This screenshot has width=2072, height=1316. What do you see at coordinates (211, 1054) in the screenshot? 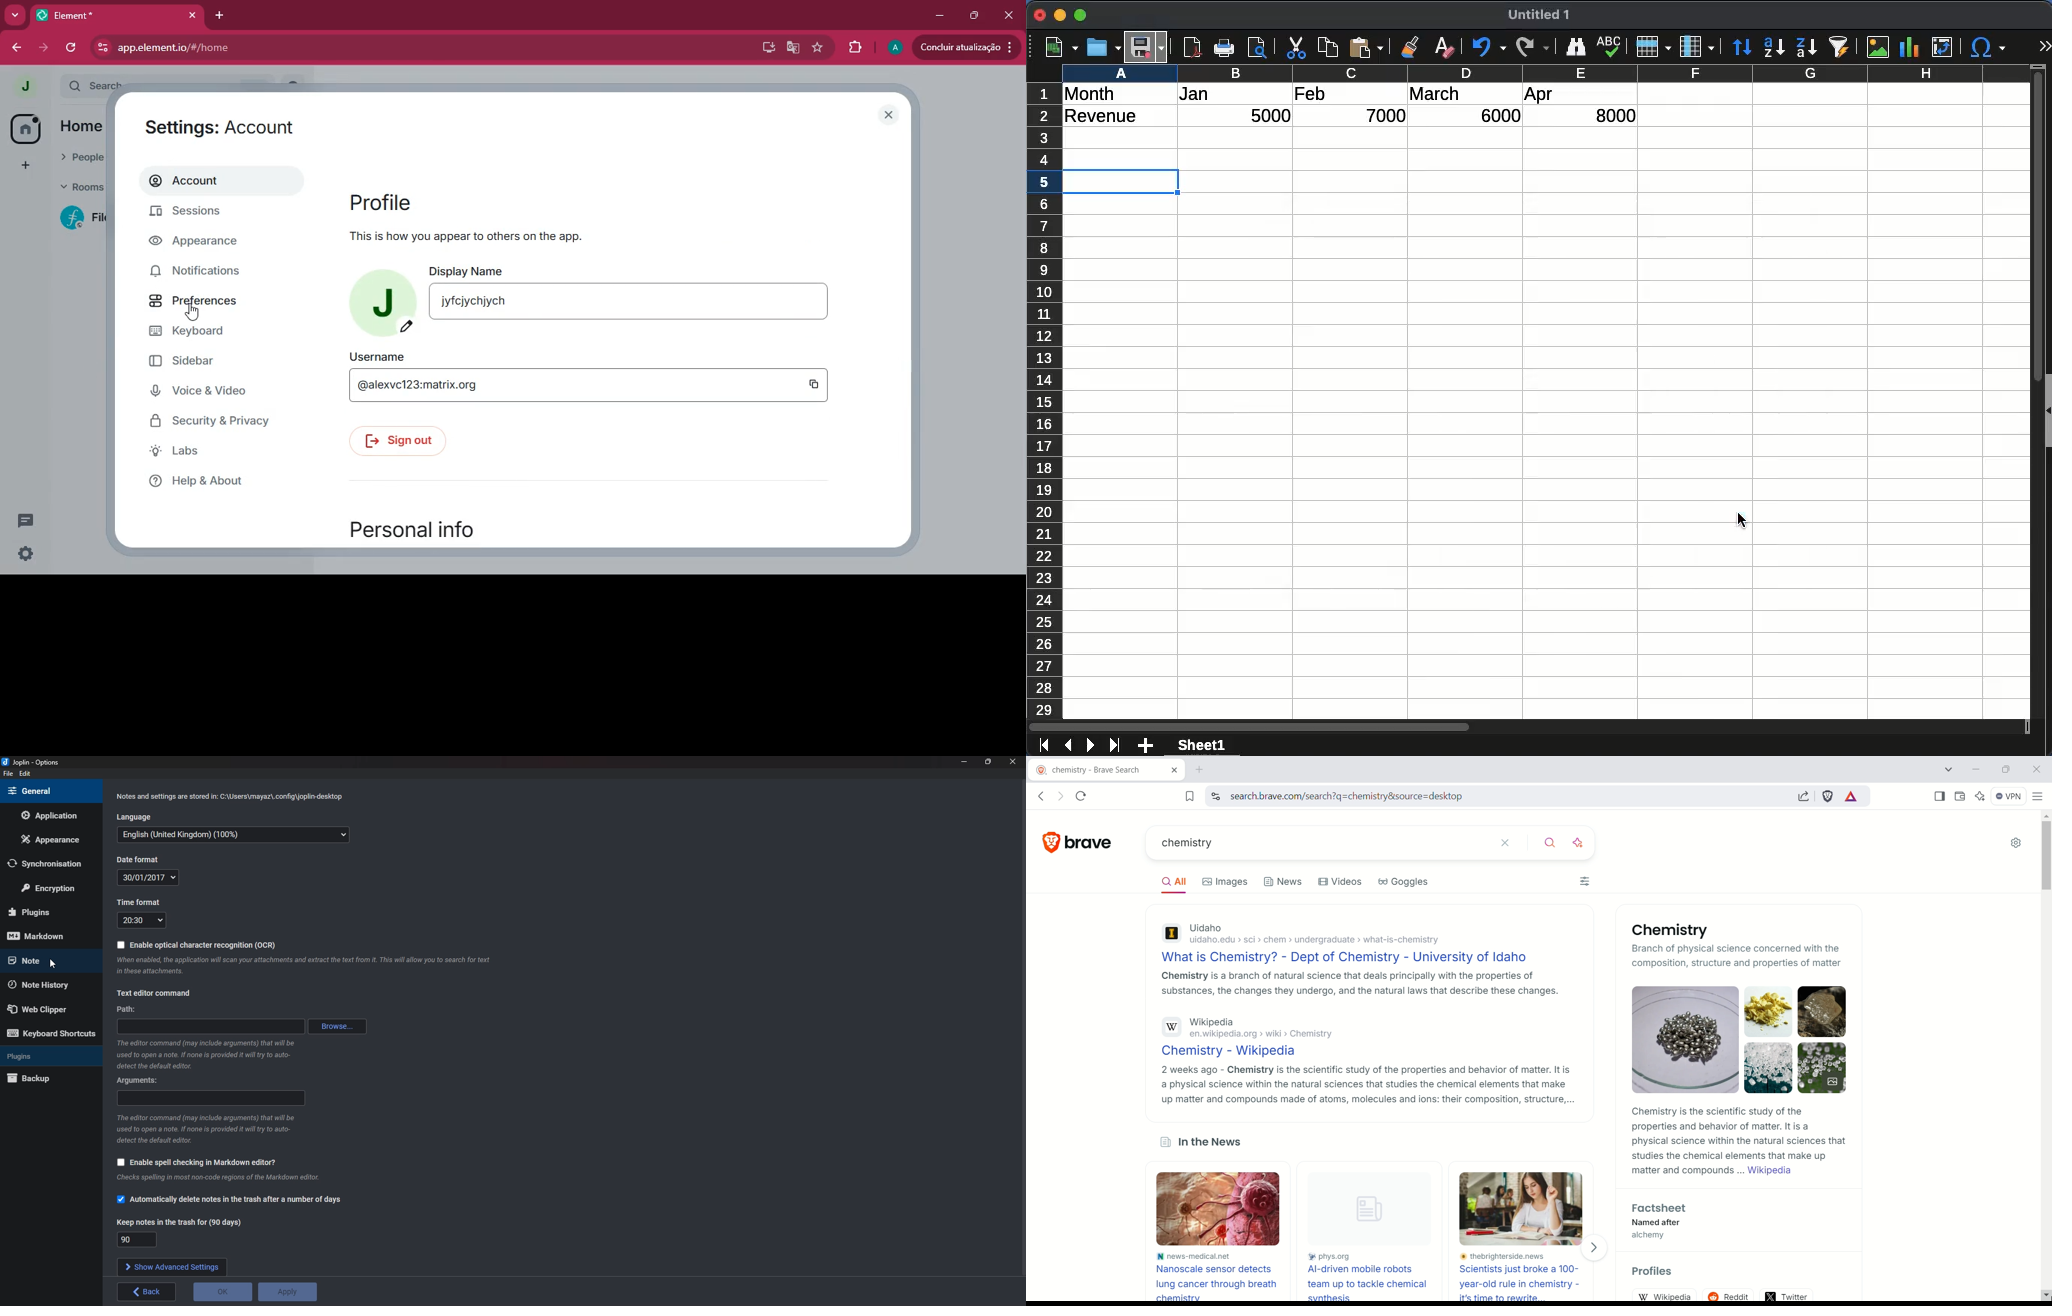
I see `info` at bounding box center [211, 1054].